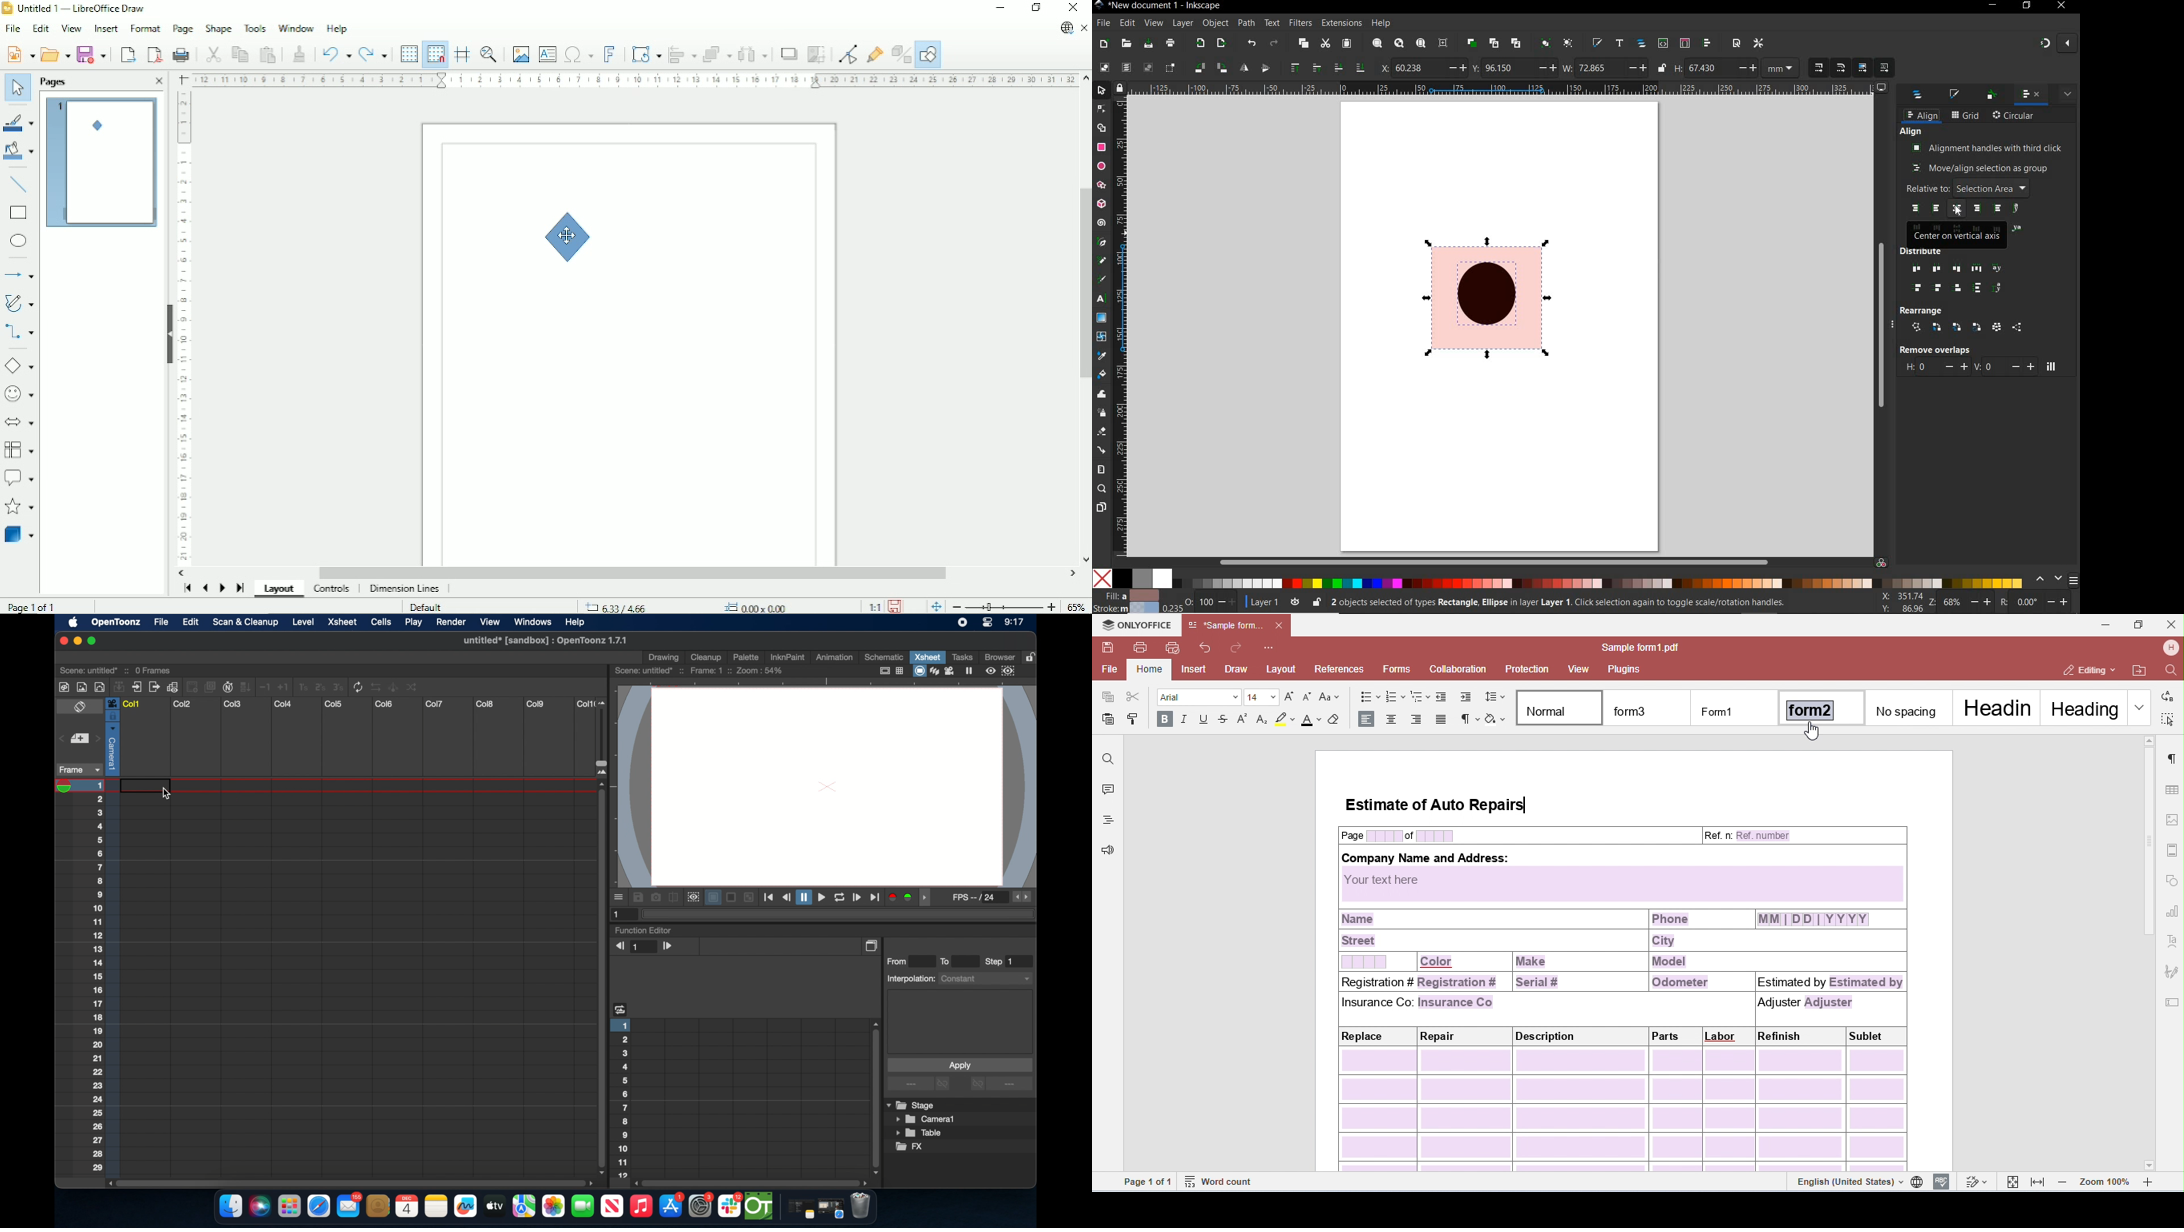 Image resolution: width=2184 pixels, height=1232 pixels. Describe the element at coordinates (221, 587) in the screenshot. I see `Scroll to next page` at that location.